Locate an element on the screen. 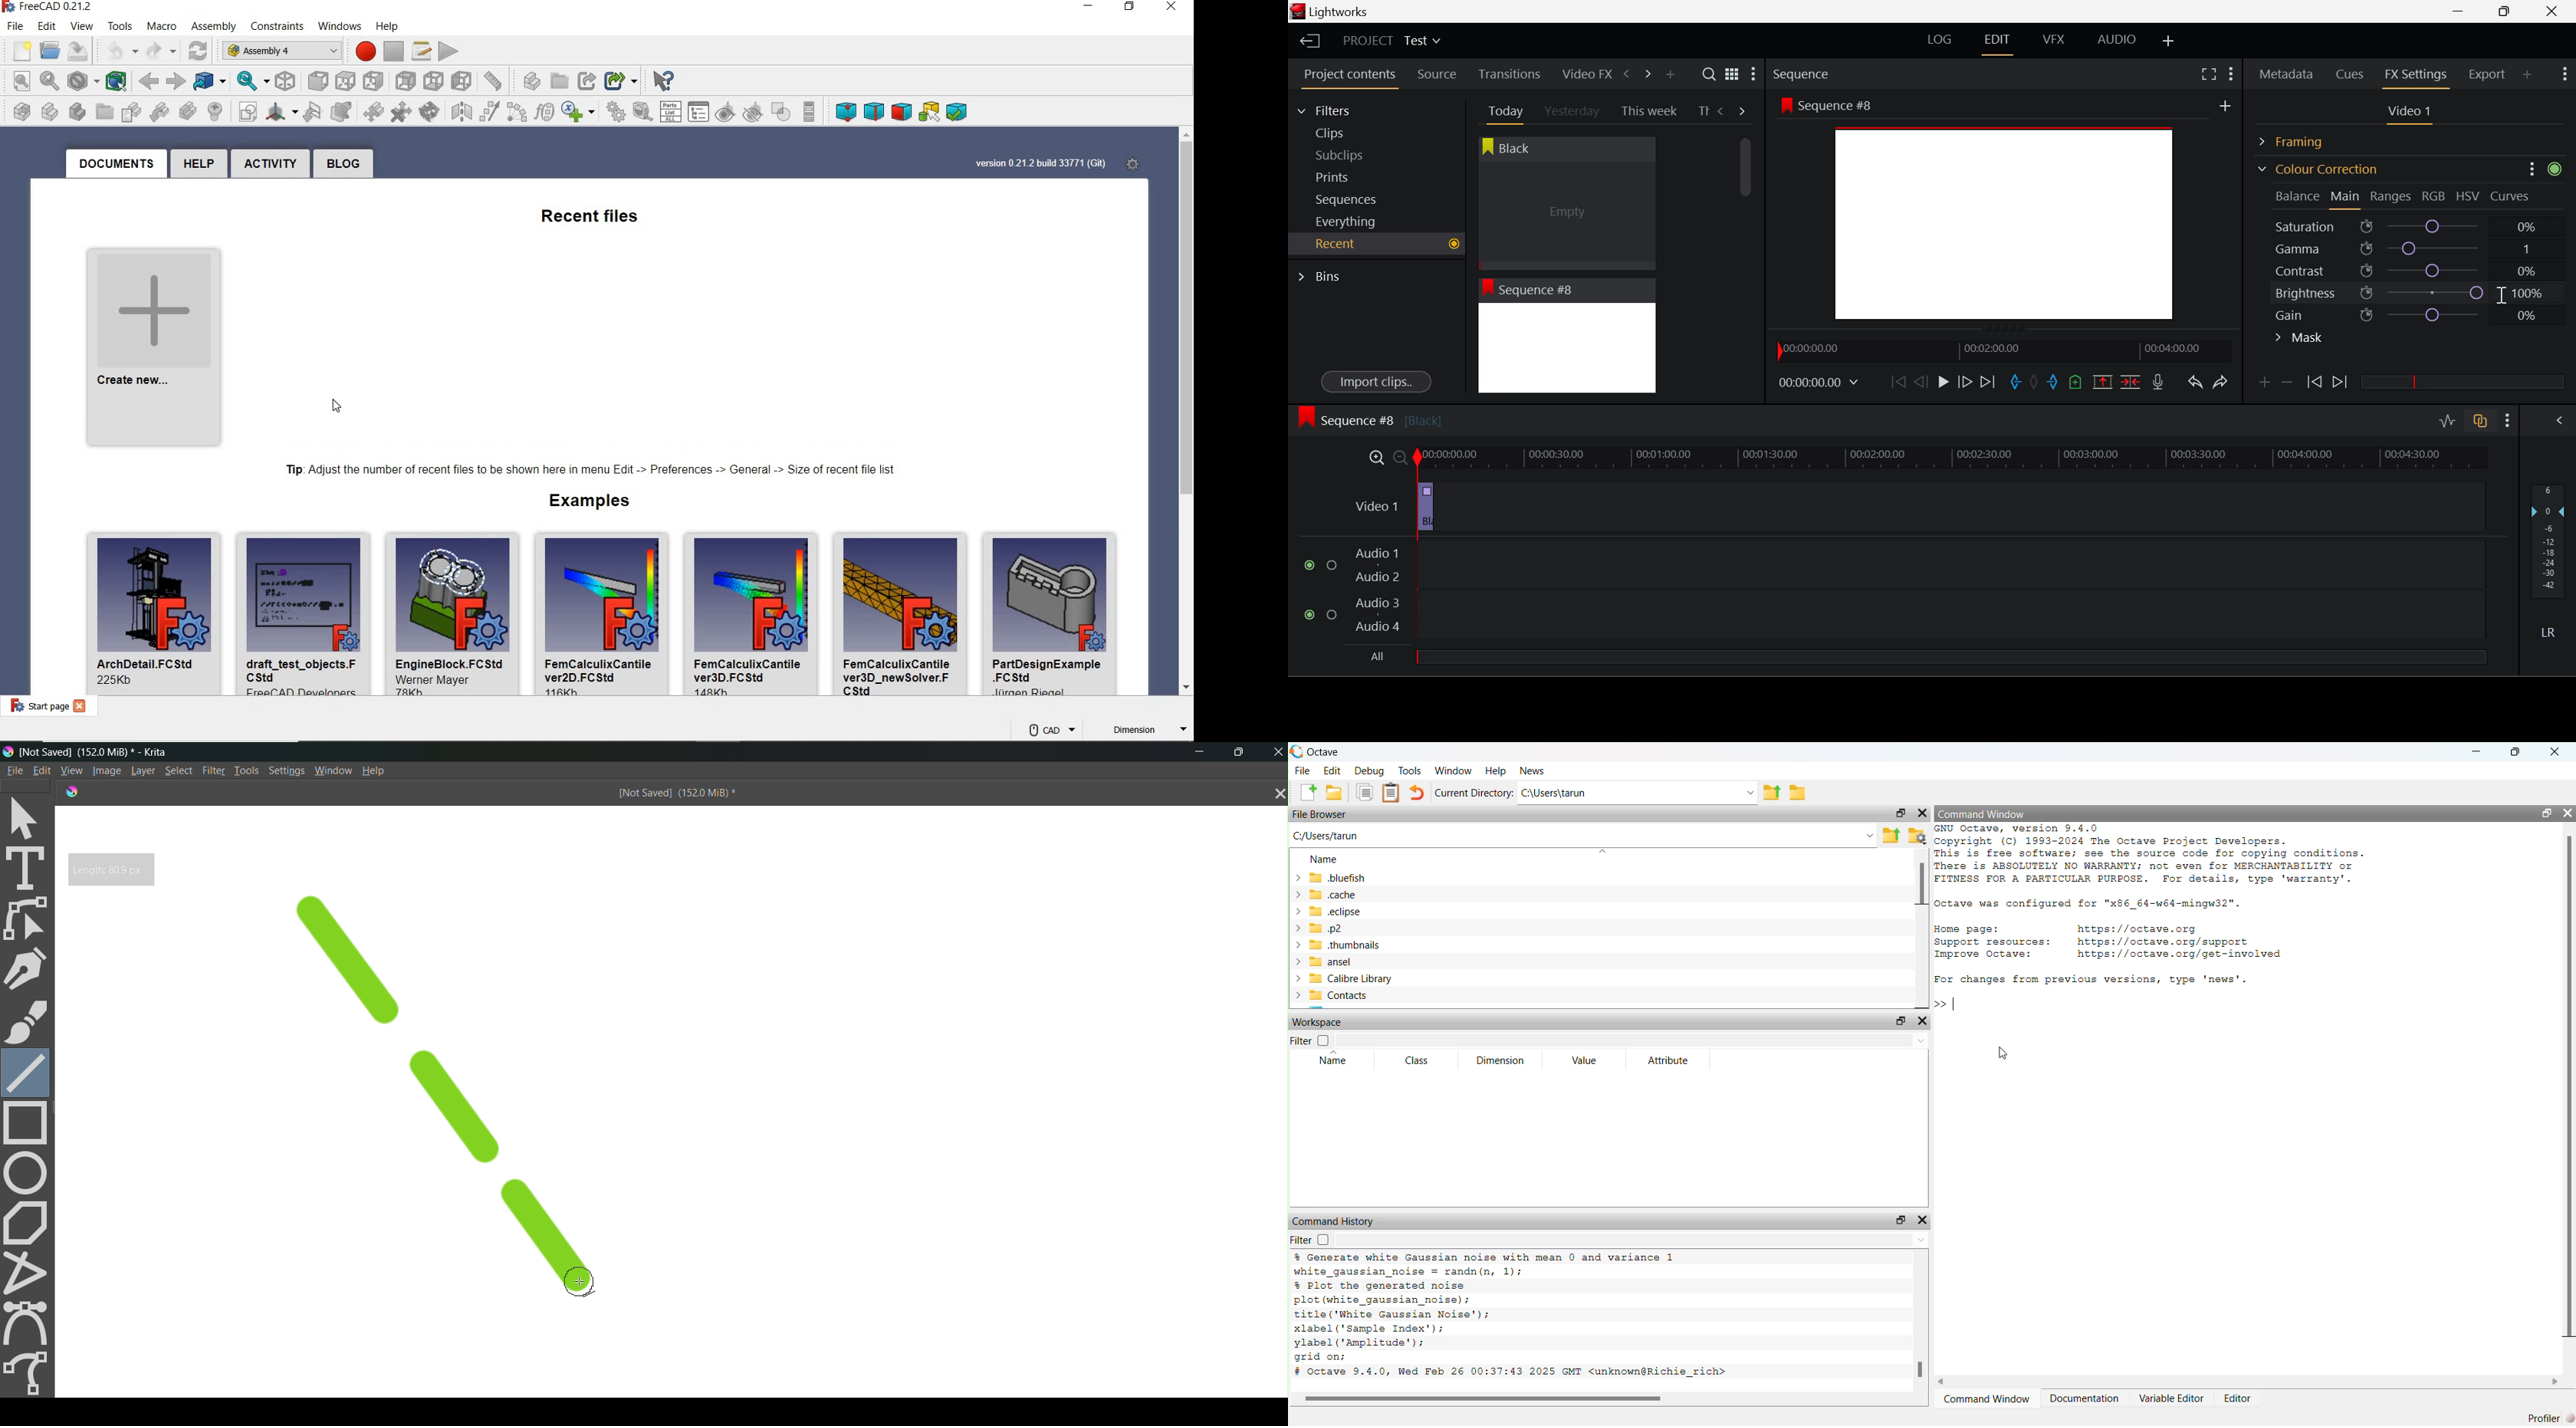 Image resolution: width=2576 pixels, height=1428 pixels. select is located at coordinates (29, 817).